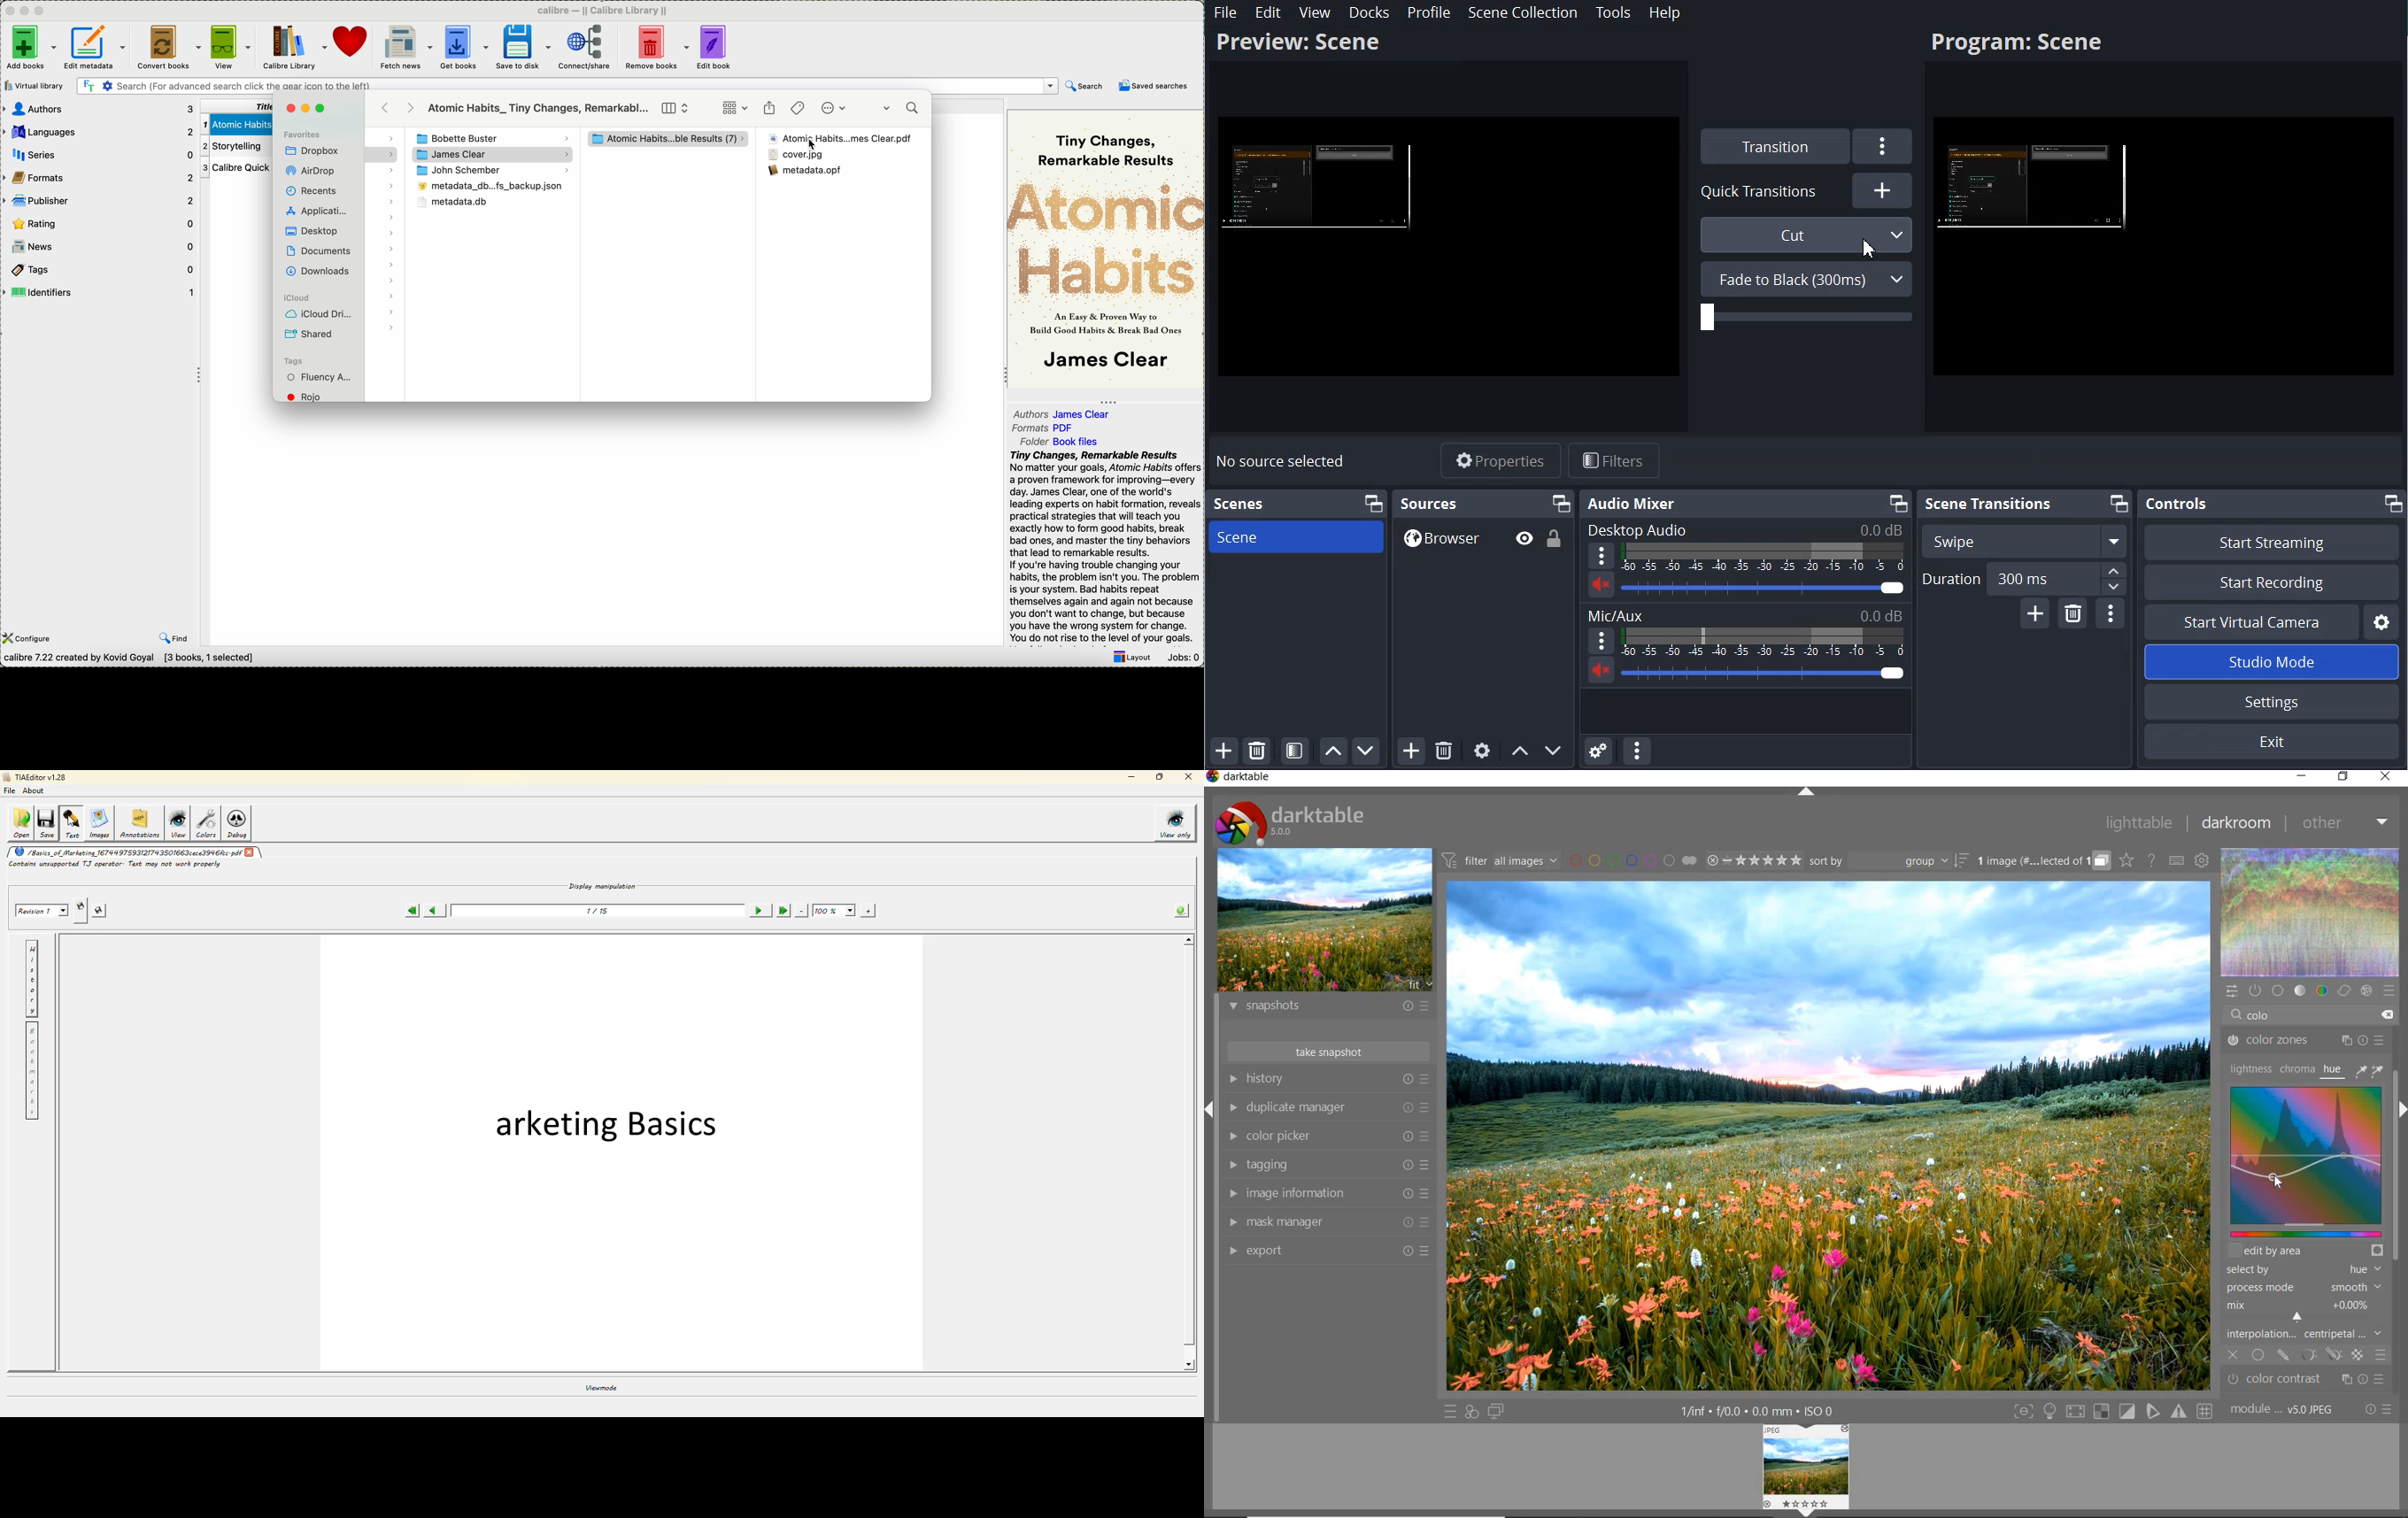 The height and width of the screenshot is (1540, 2408). Describe the element at coordinates (1483, 537) in the screenshot. I see `Browse` at that location.